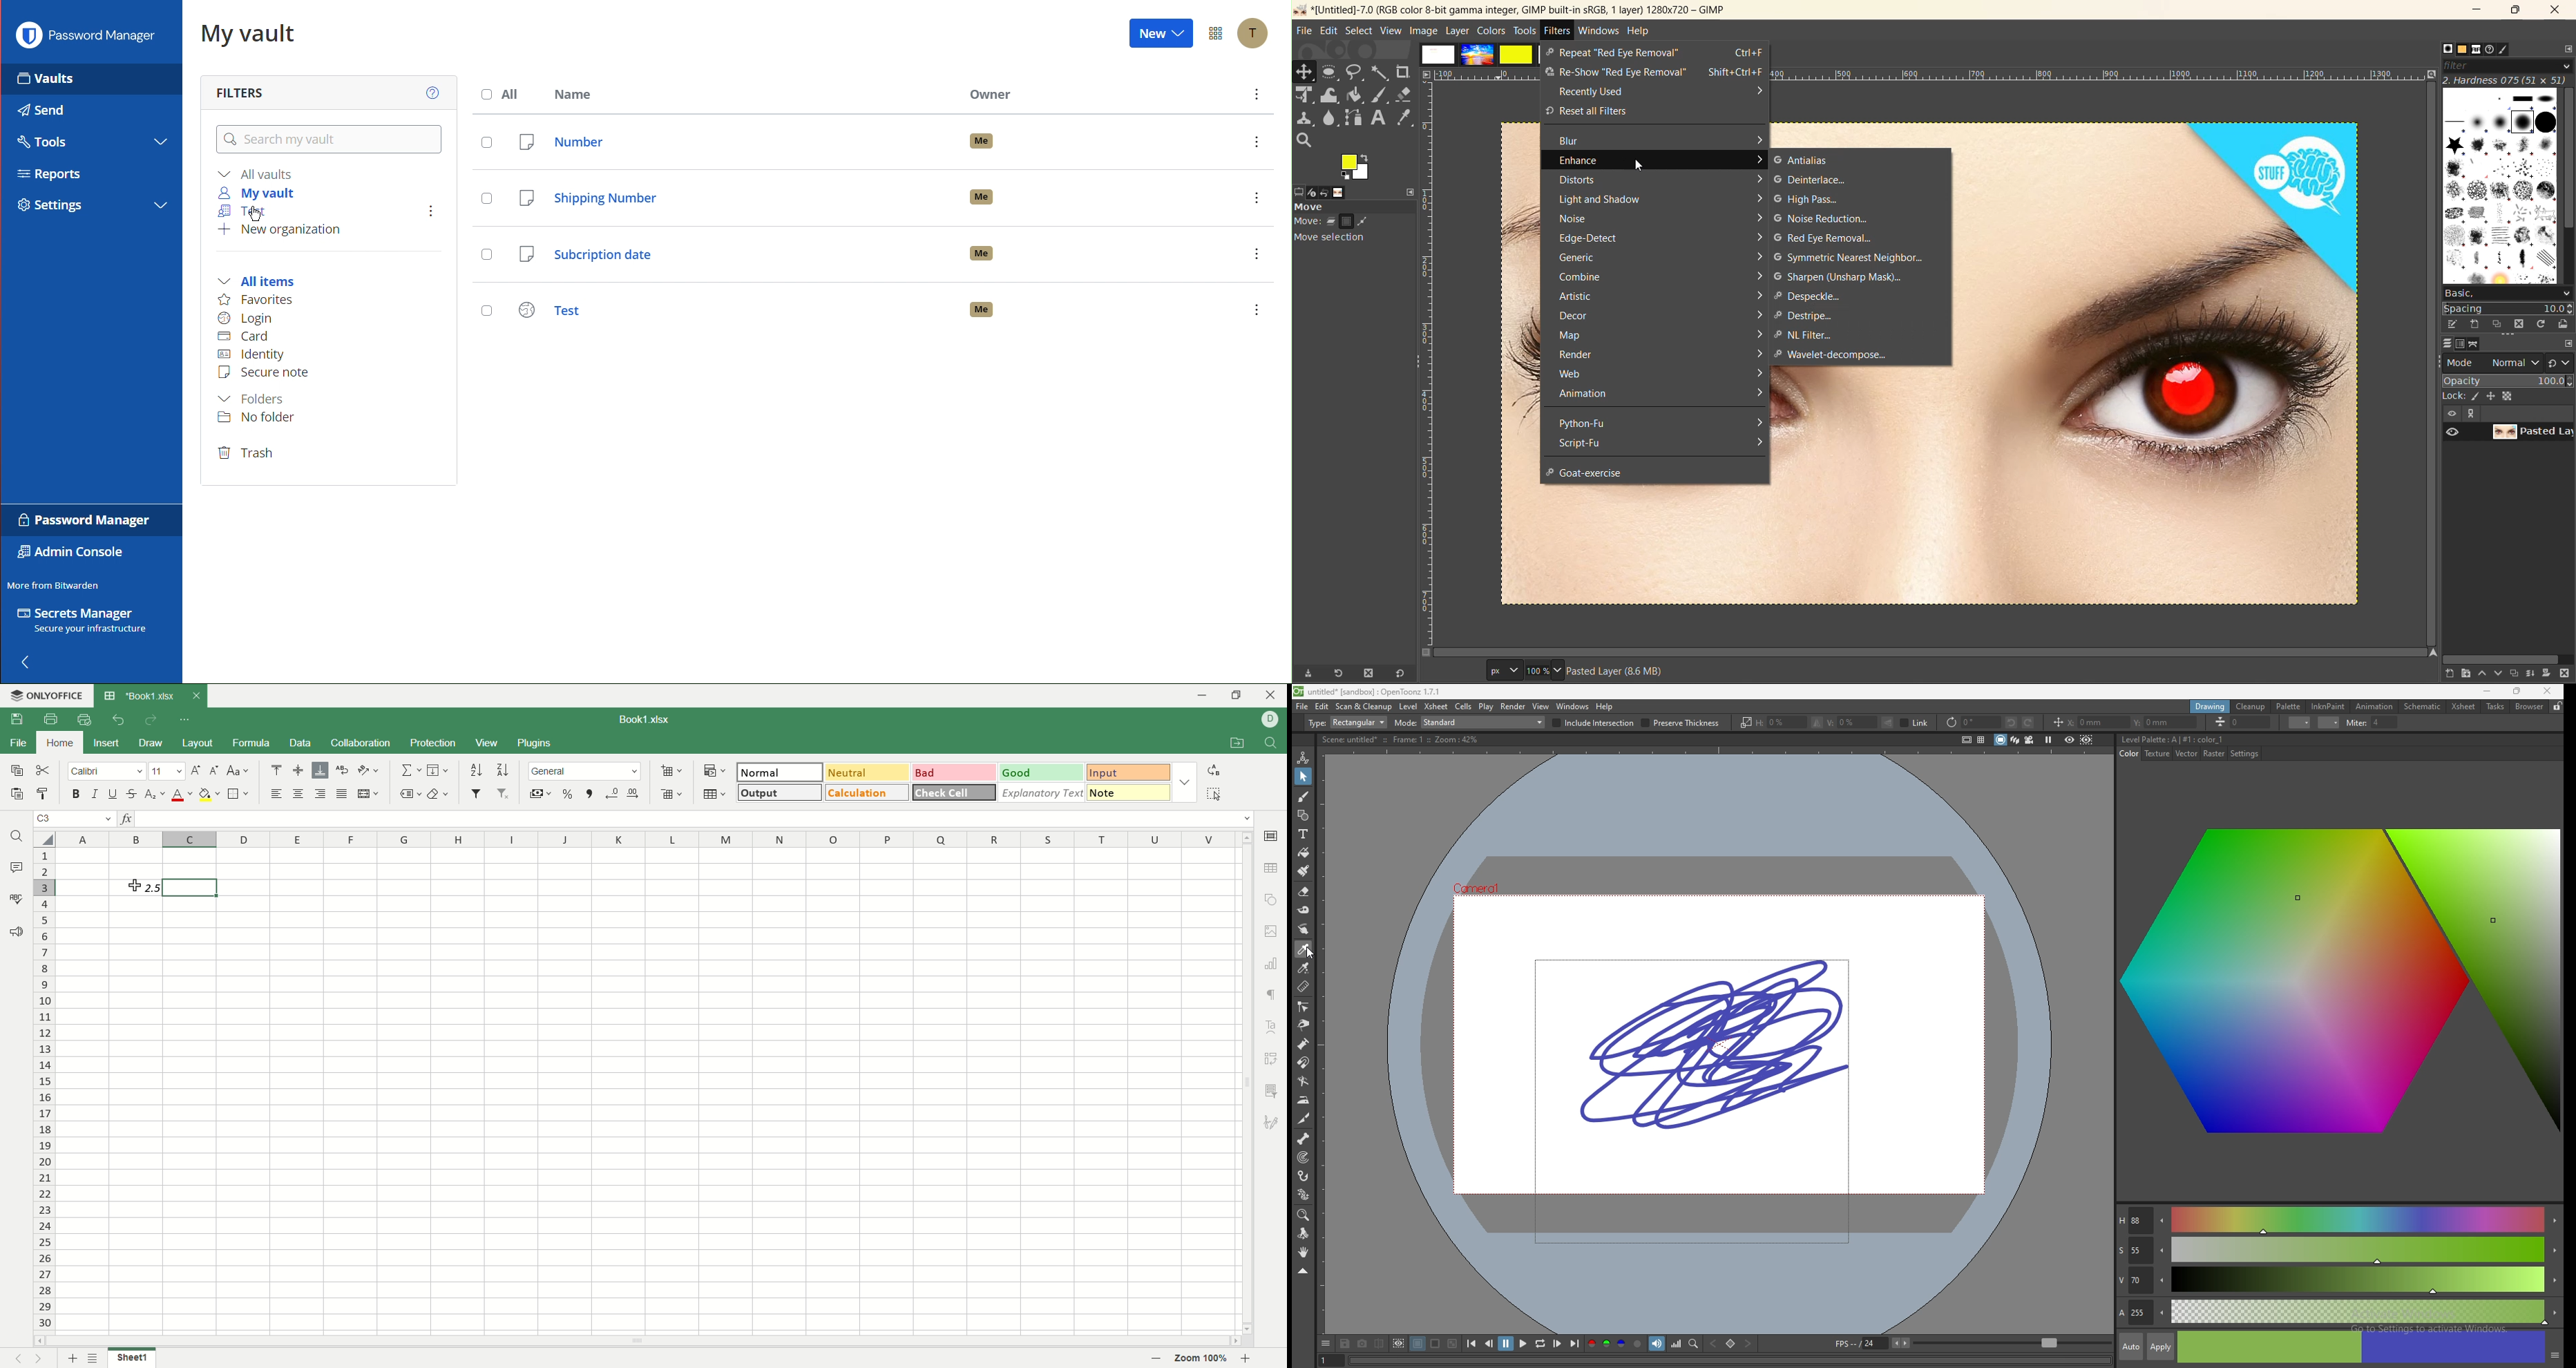 This screenshot has height=1372, width=2576. Describe the element at coordinates (251, 399) in the screenshot. I see `Folders` at that location.